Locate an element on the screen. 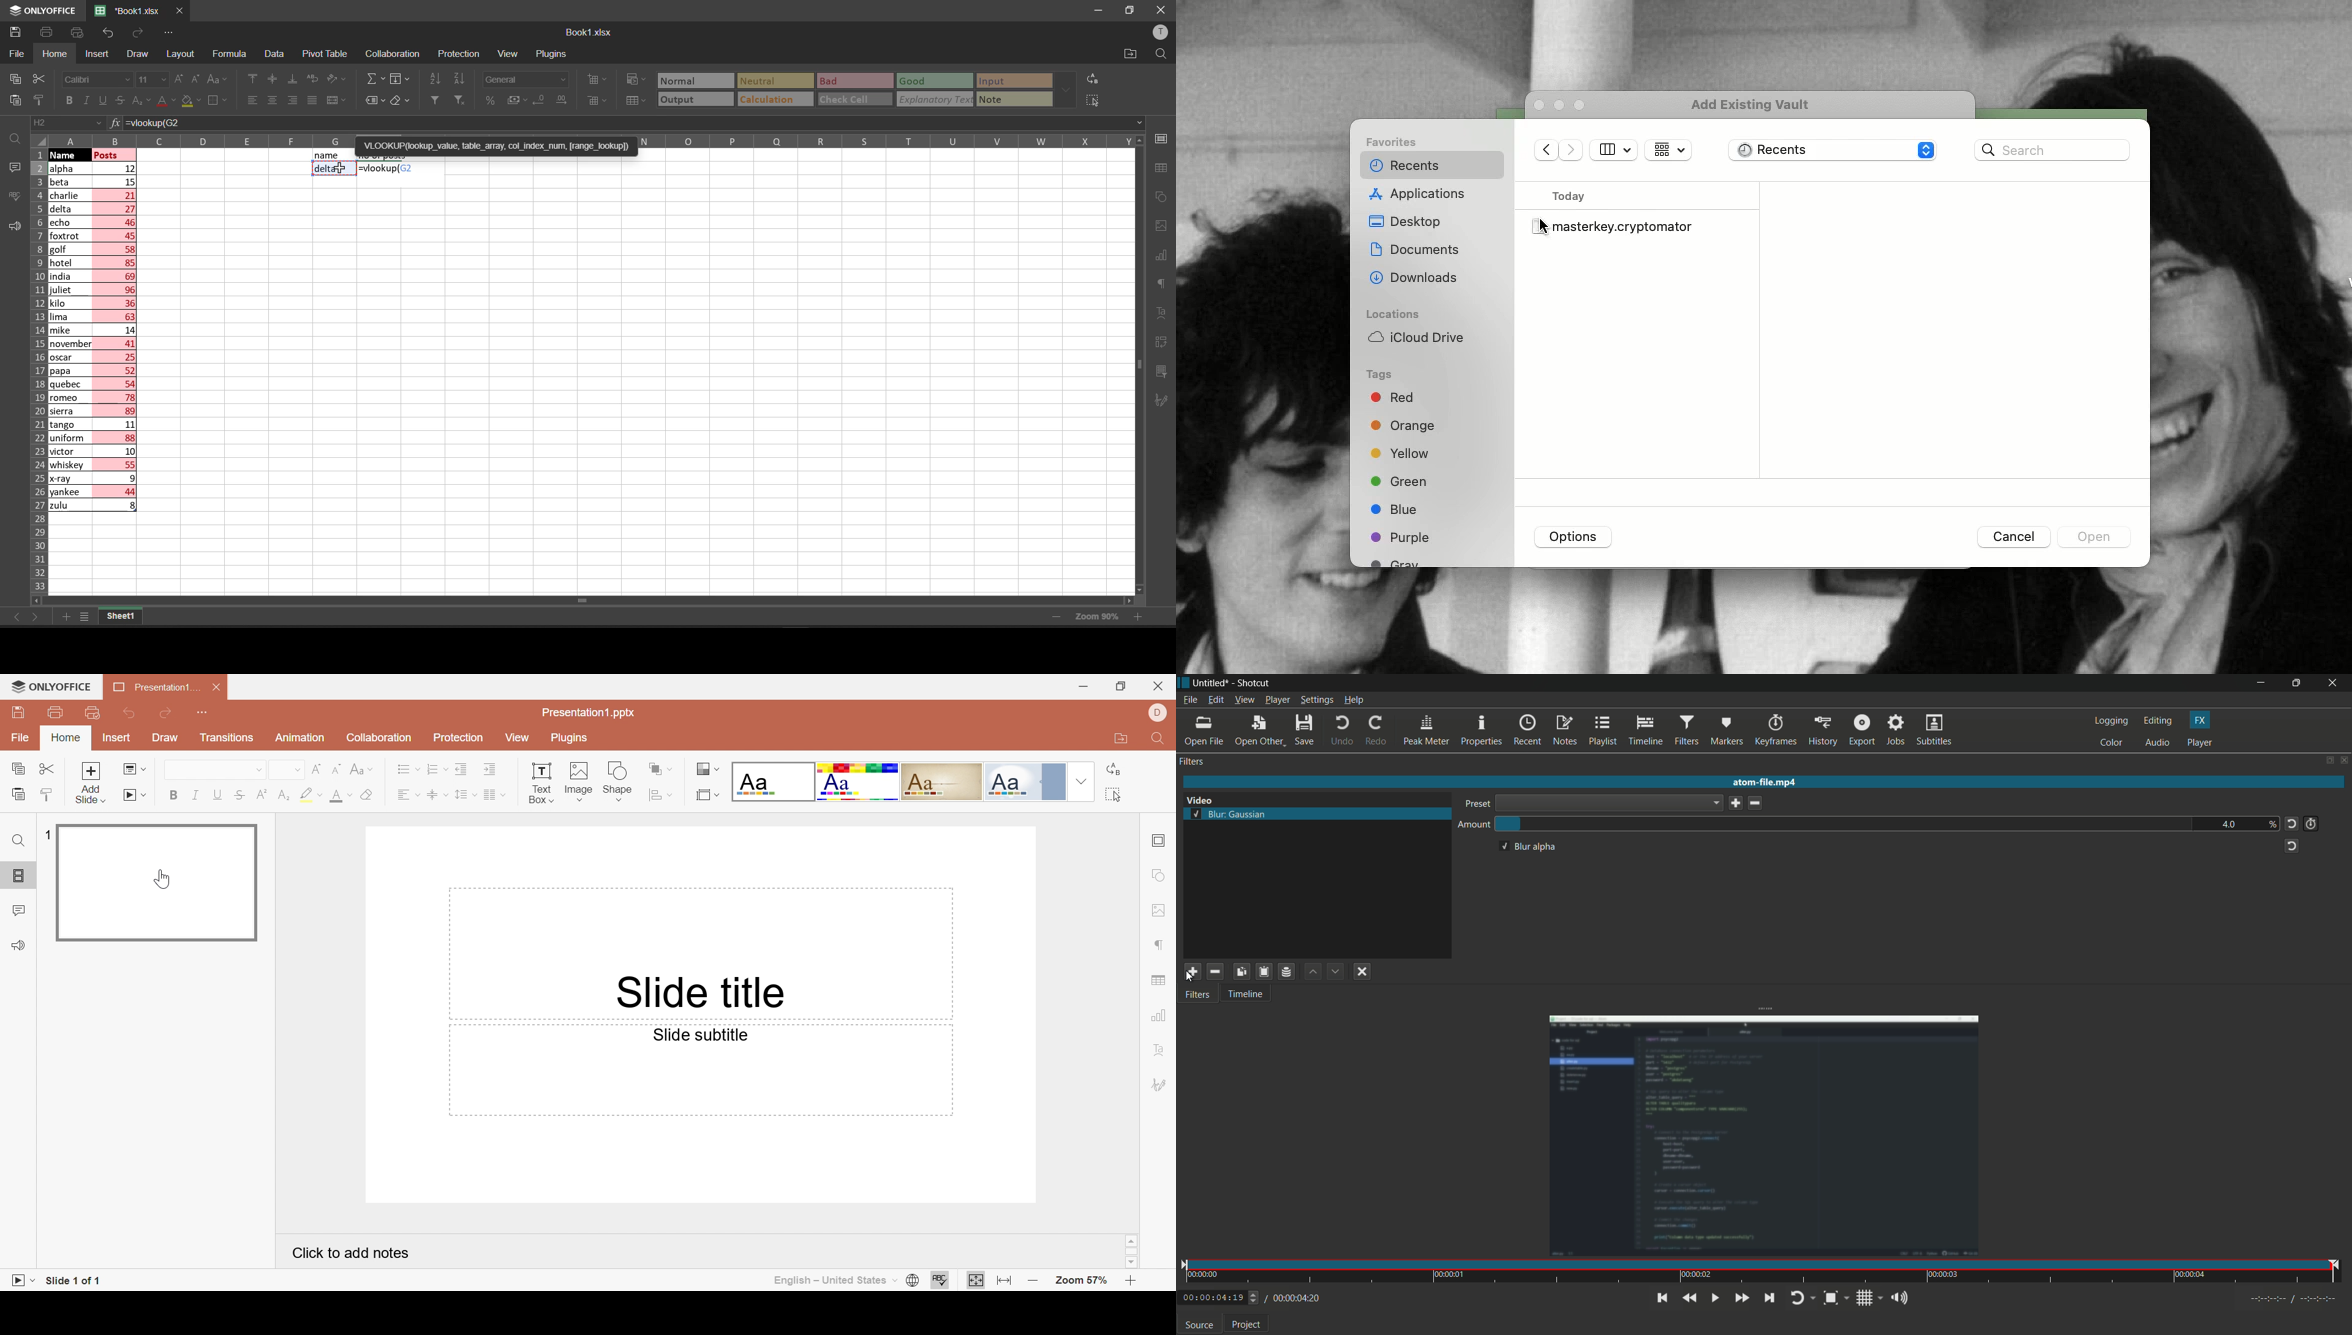  Downloads is located at coordinates (1416, 276).